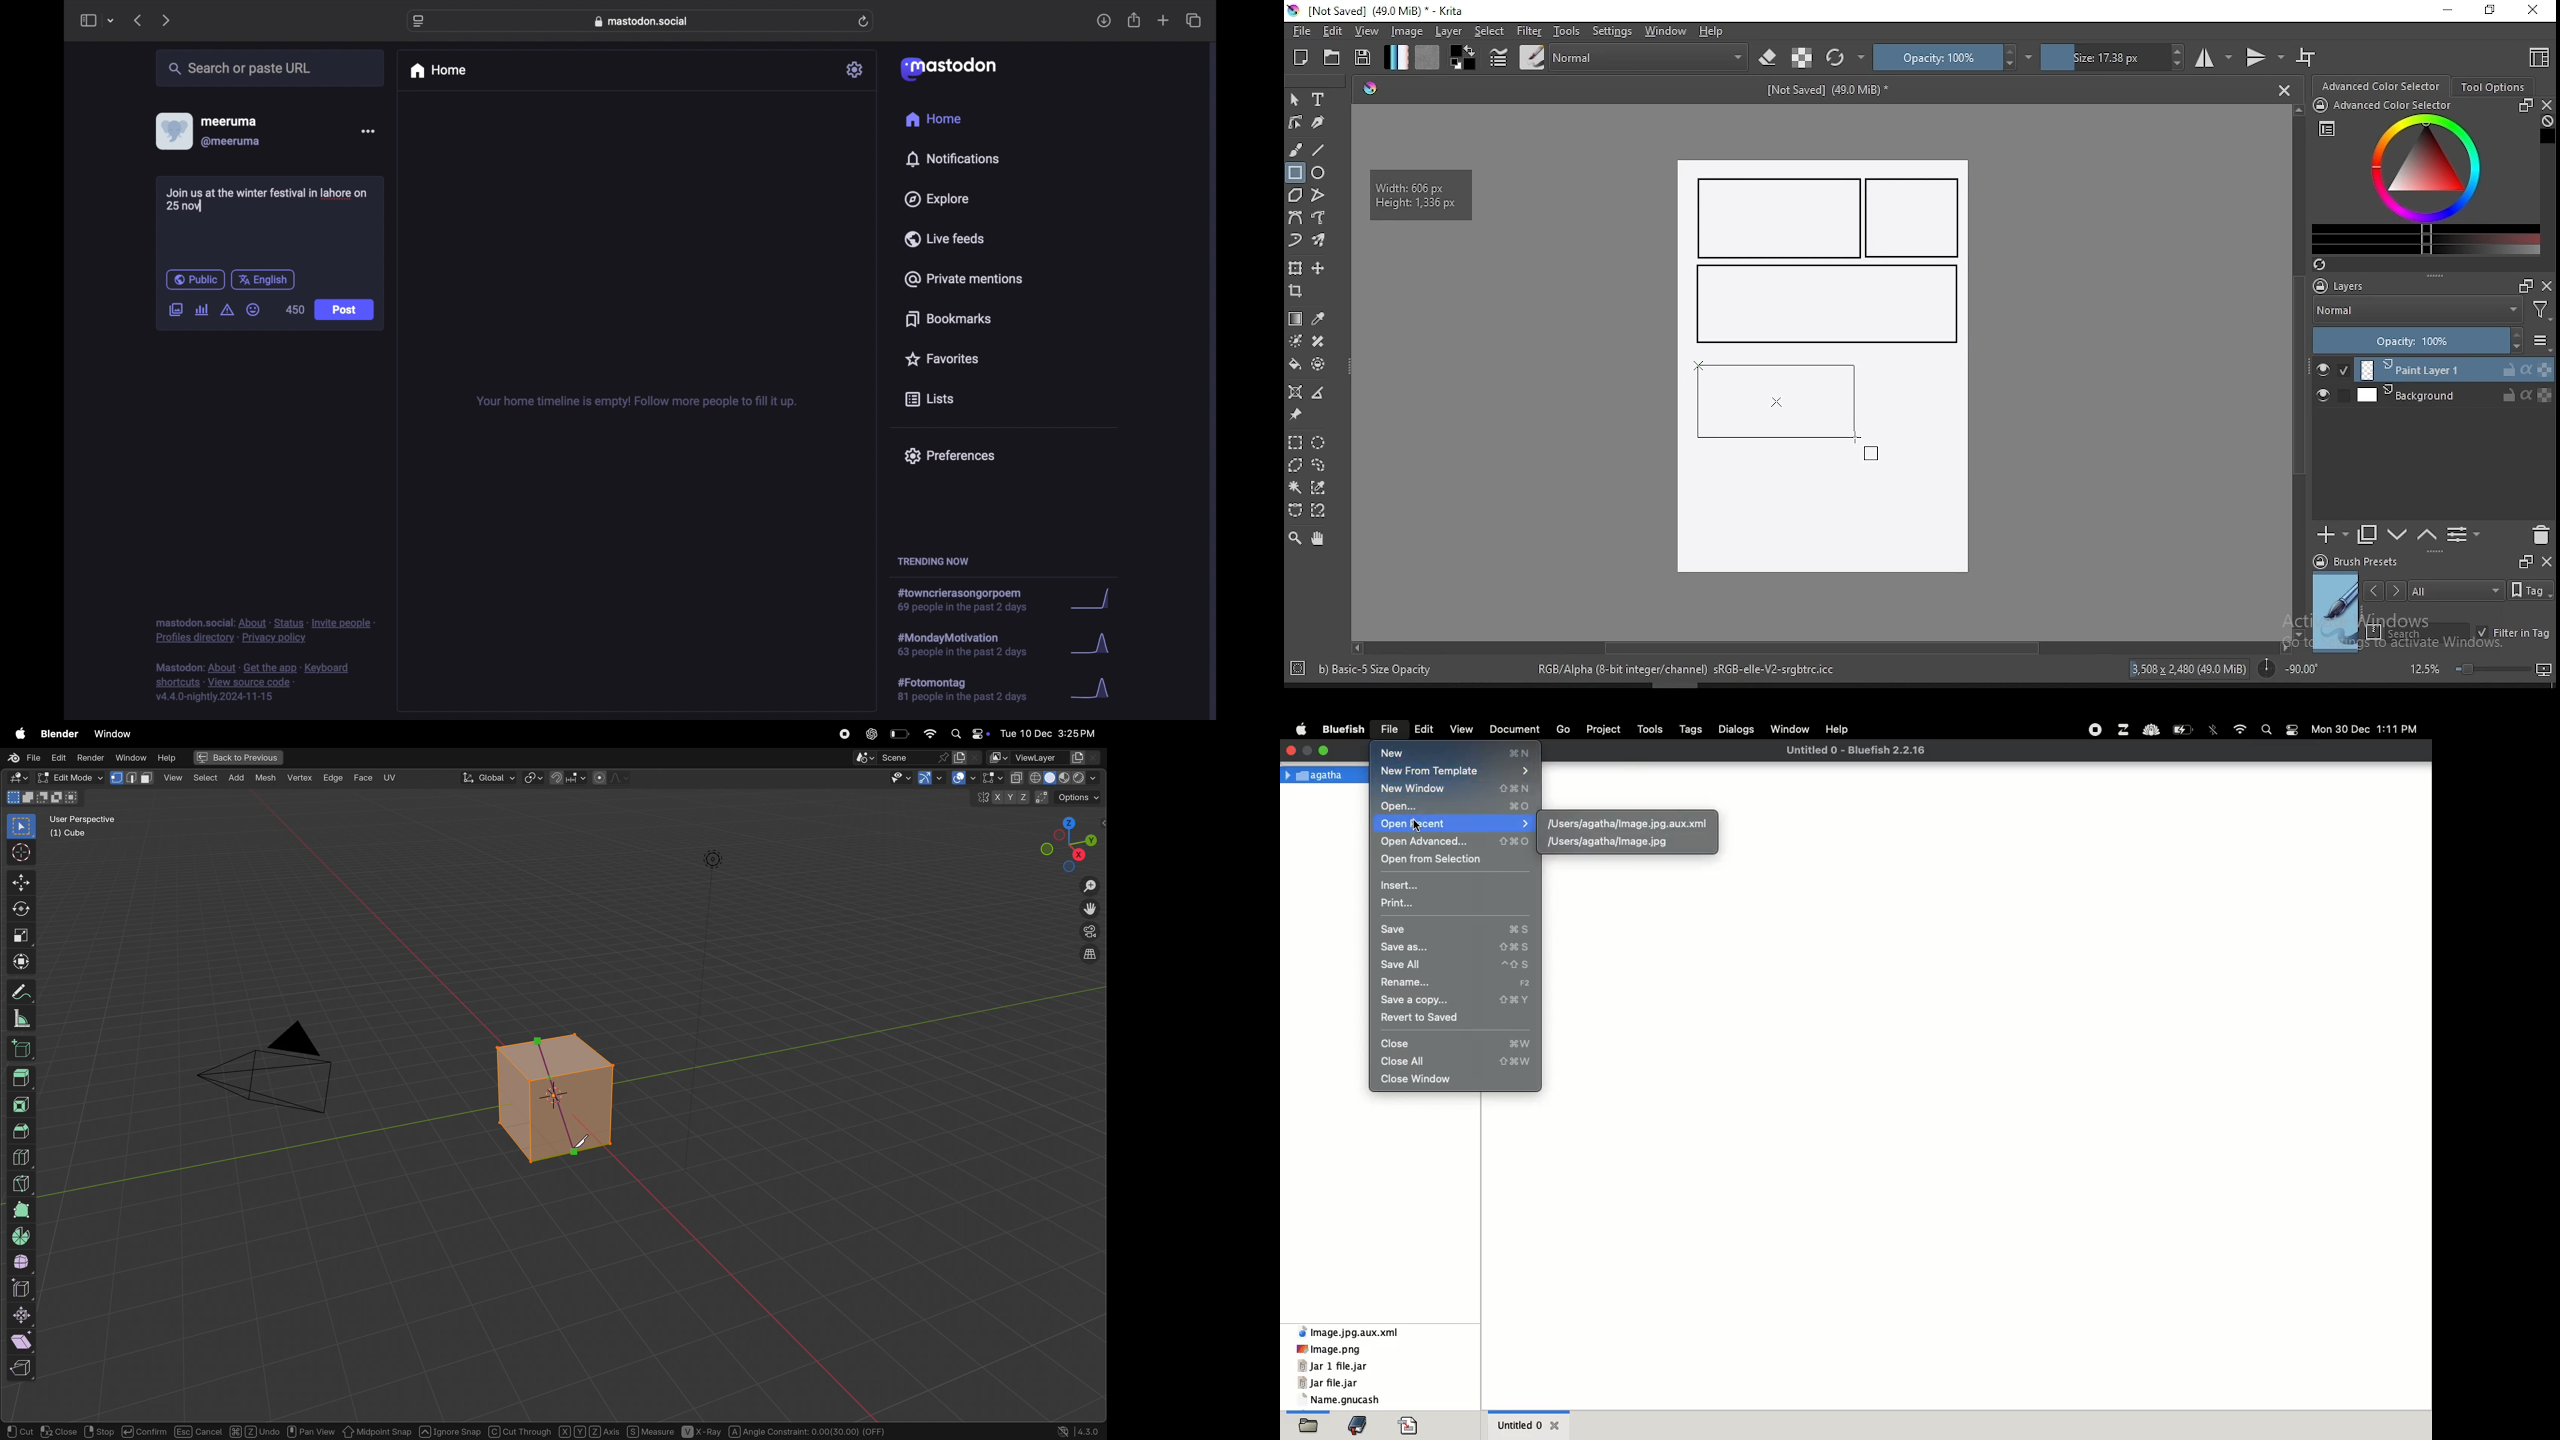 This screenshot has width=2576, height=1456. I want to click on brush settings, so click(1497, 57).